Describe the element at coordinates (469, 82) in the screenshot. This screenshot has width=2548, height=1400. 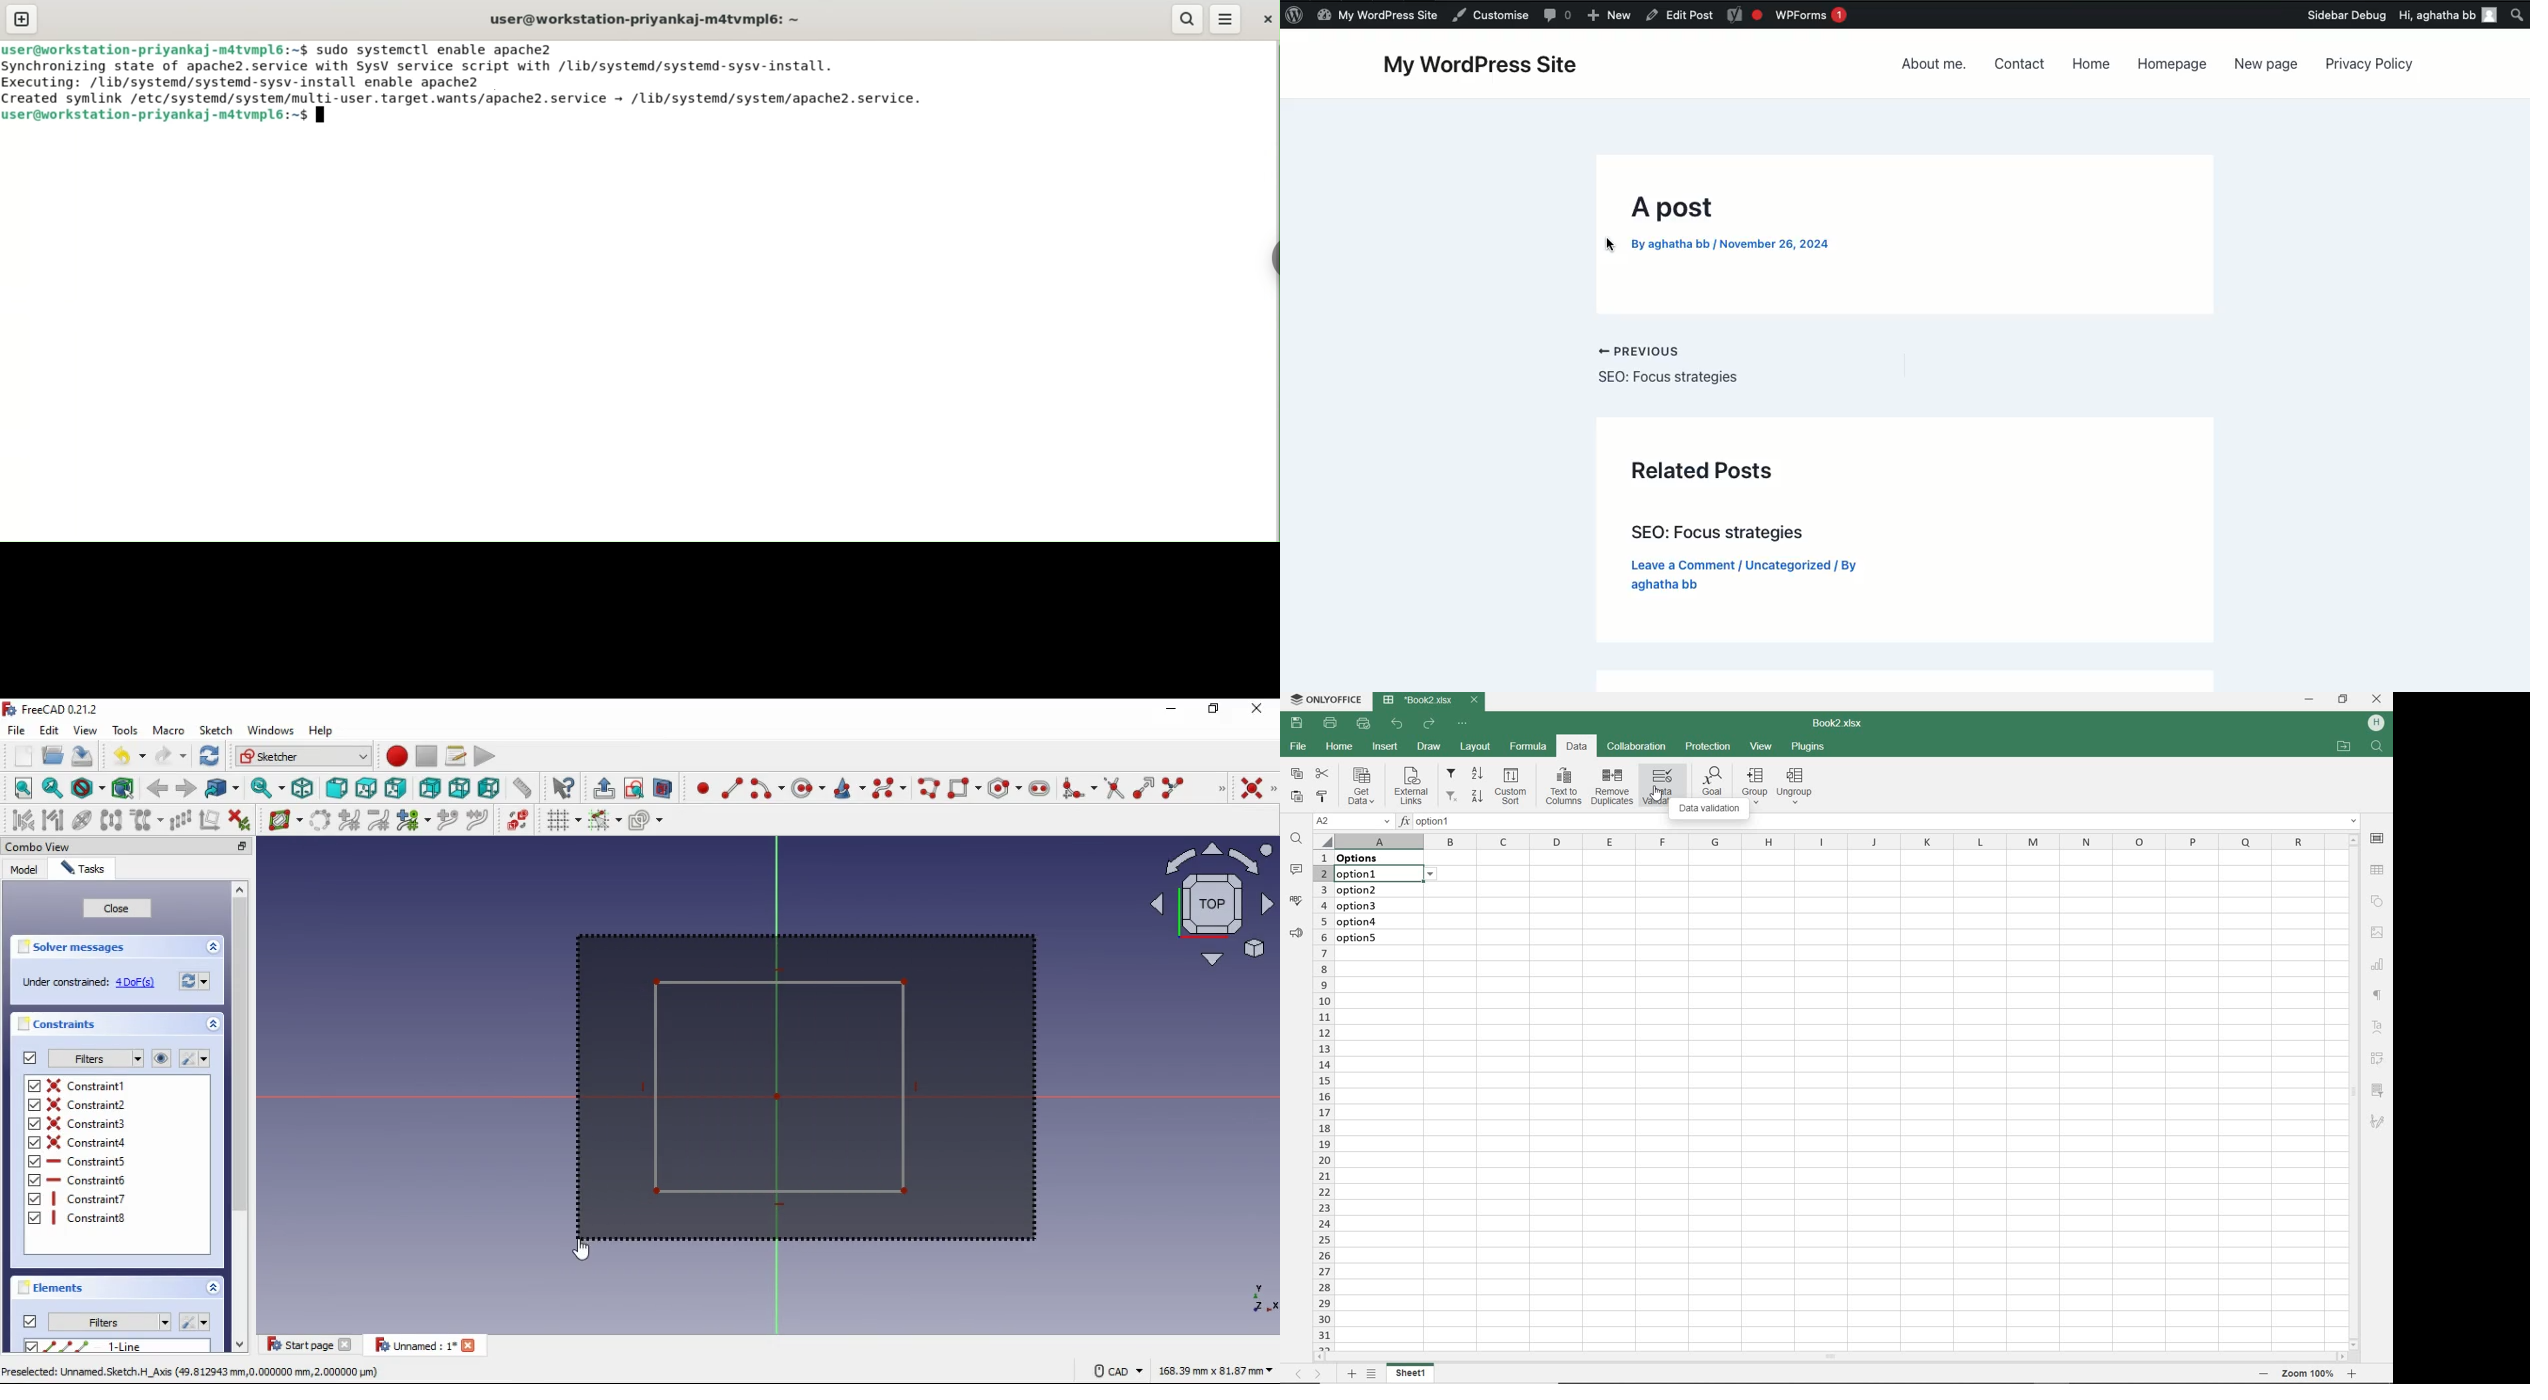
I see `Synchronizing state of apache2.service with SysV service script with /lib/systemd/systemd-sysv-install.
Executing: /lib/systemd/systemd-sysv-install enable apache2
Created symlink /etc/systemd/system/multi-user.target.wants/apache2.service - /lib/systemd/system/apache2.service.` at that location.